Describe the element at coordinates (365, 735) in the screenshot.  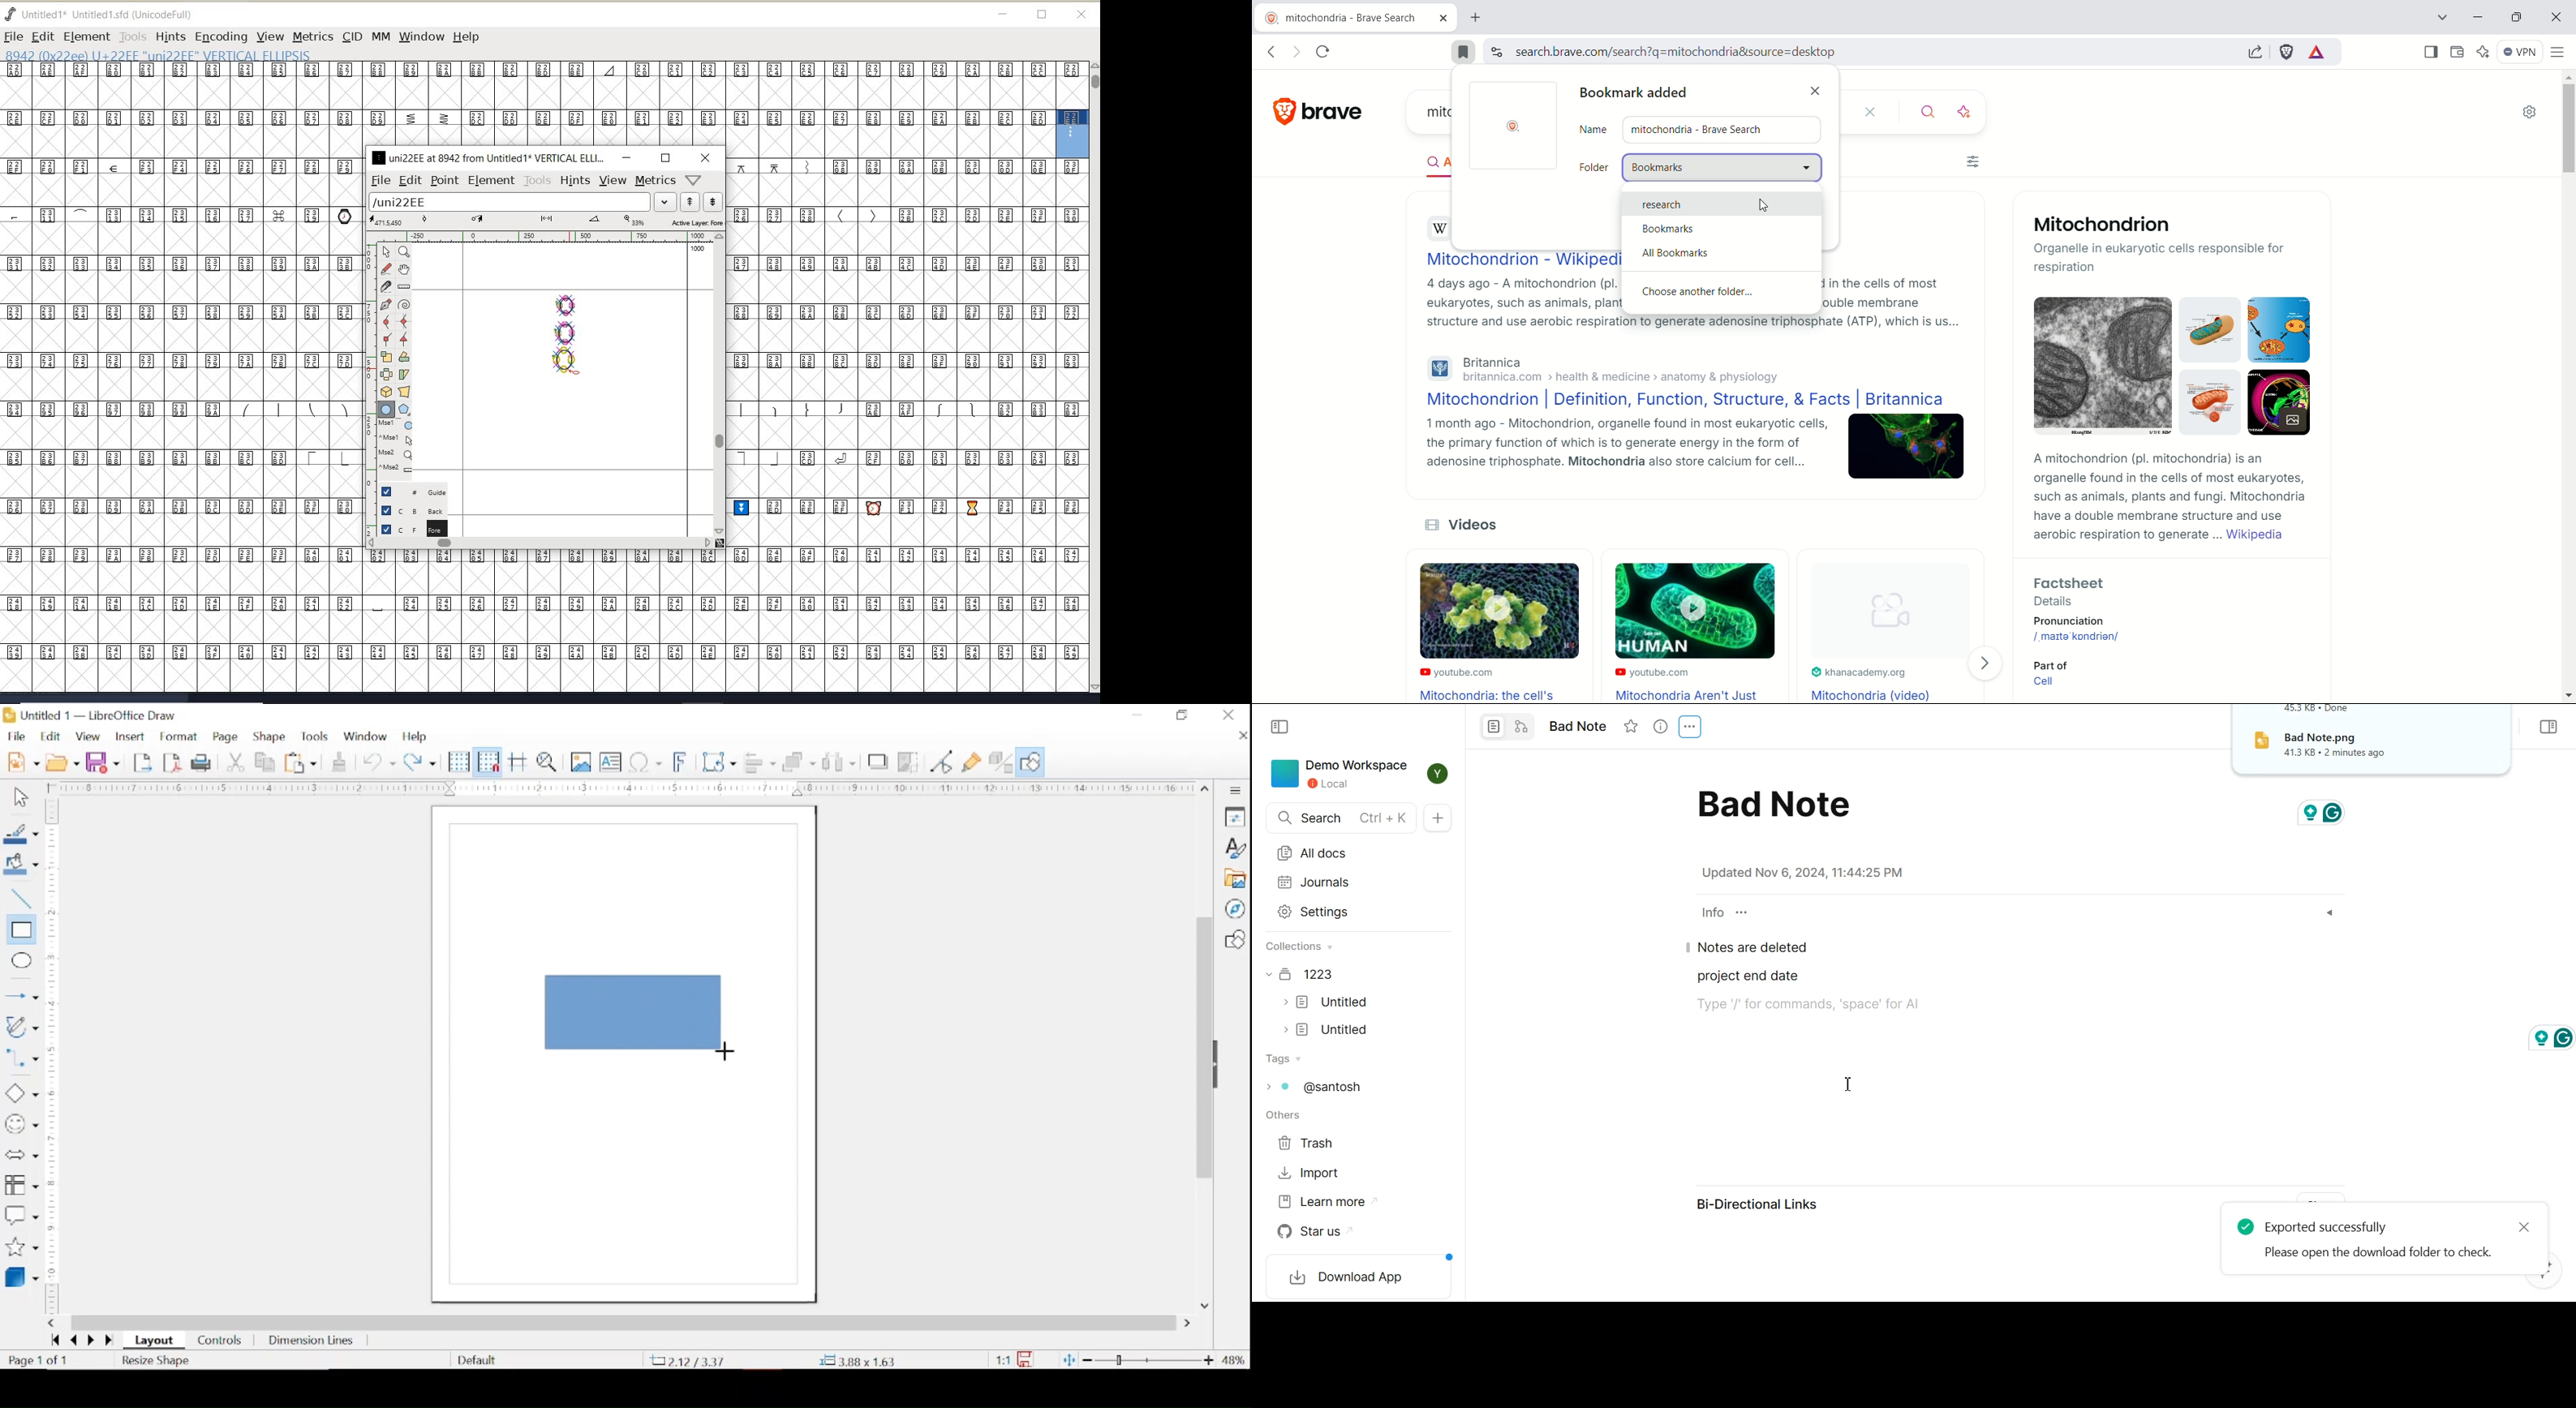
I see `window` at that location.